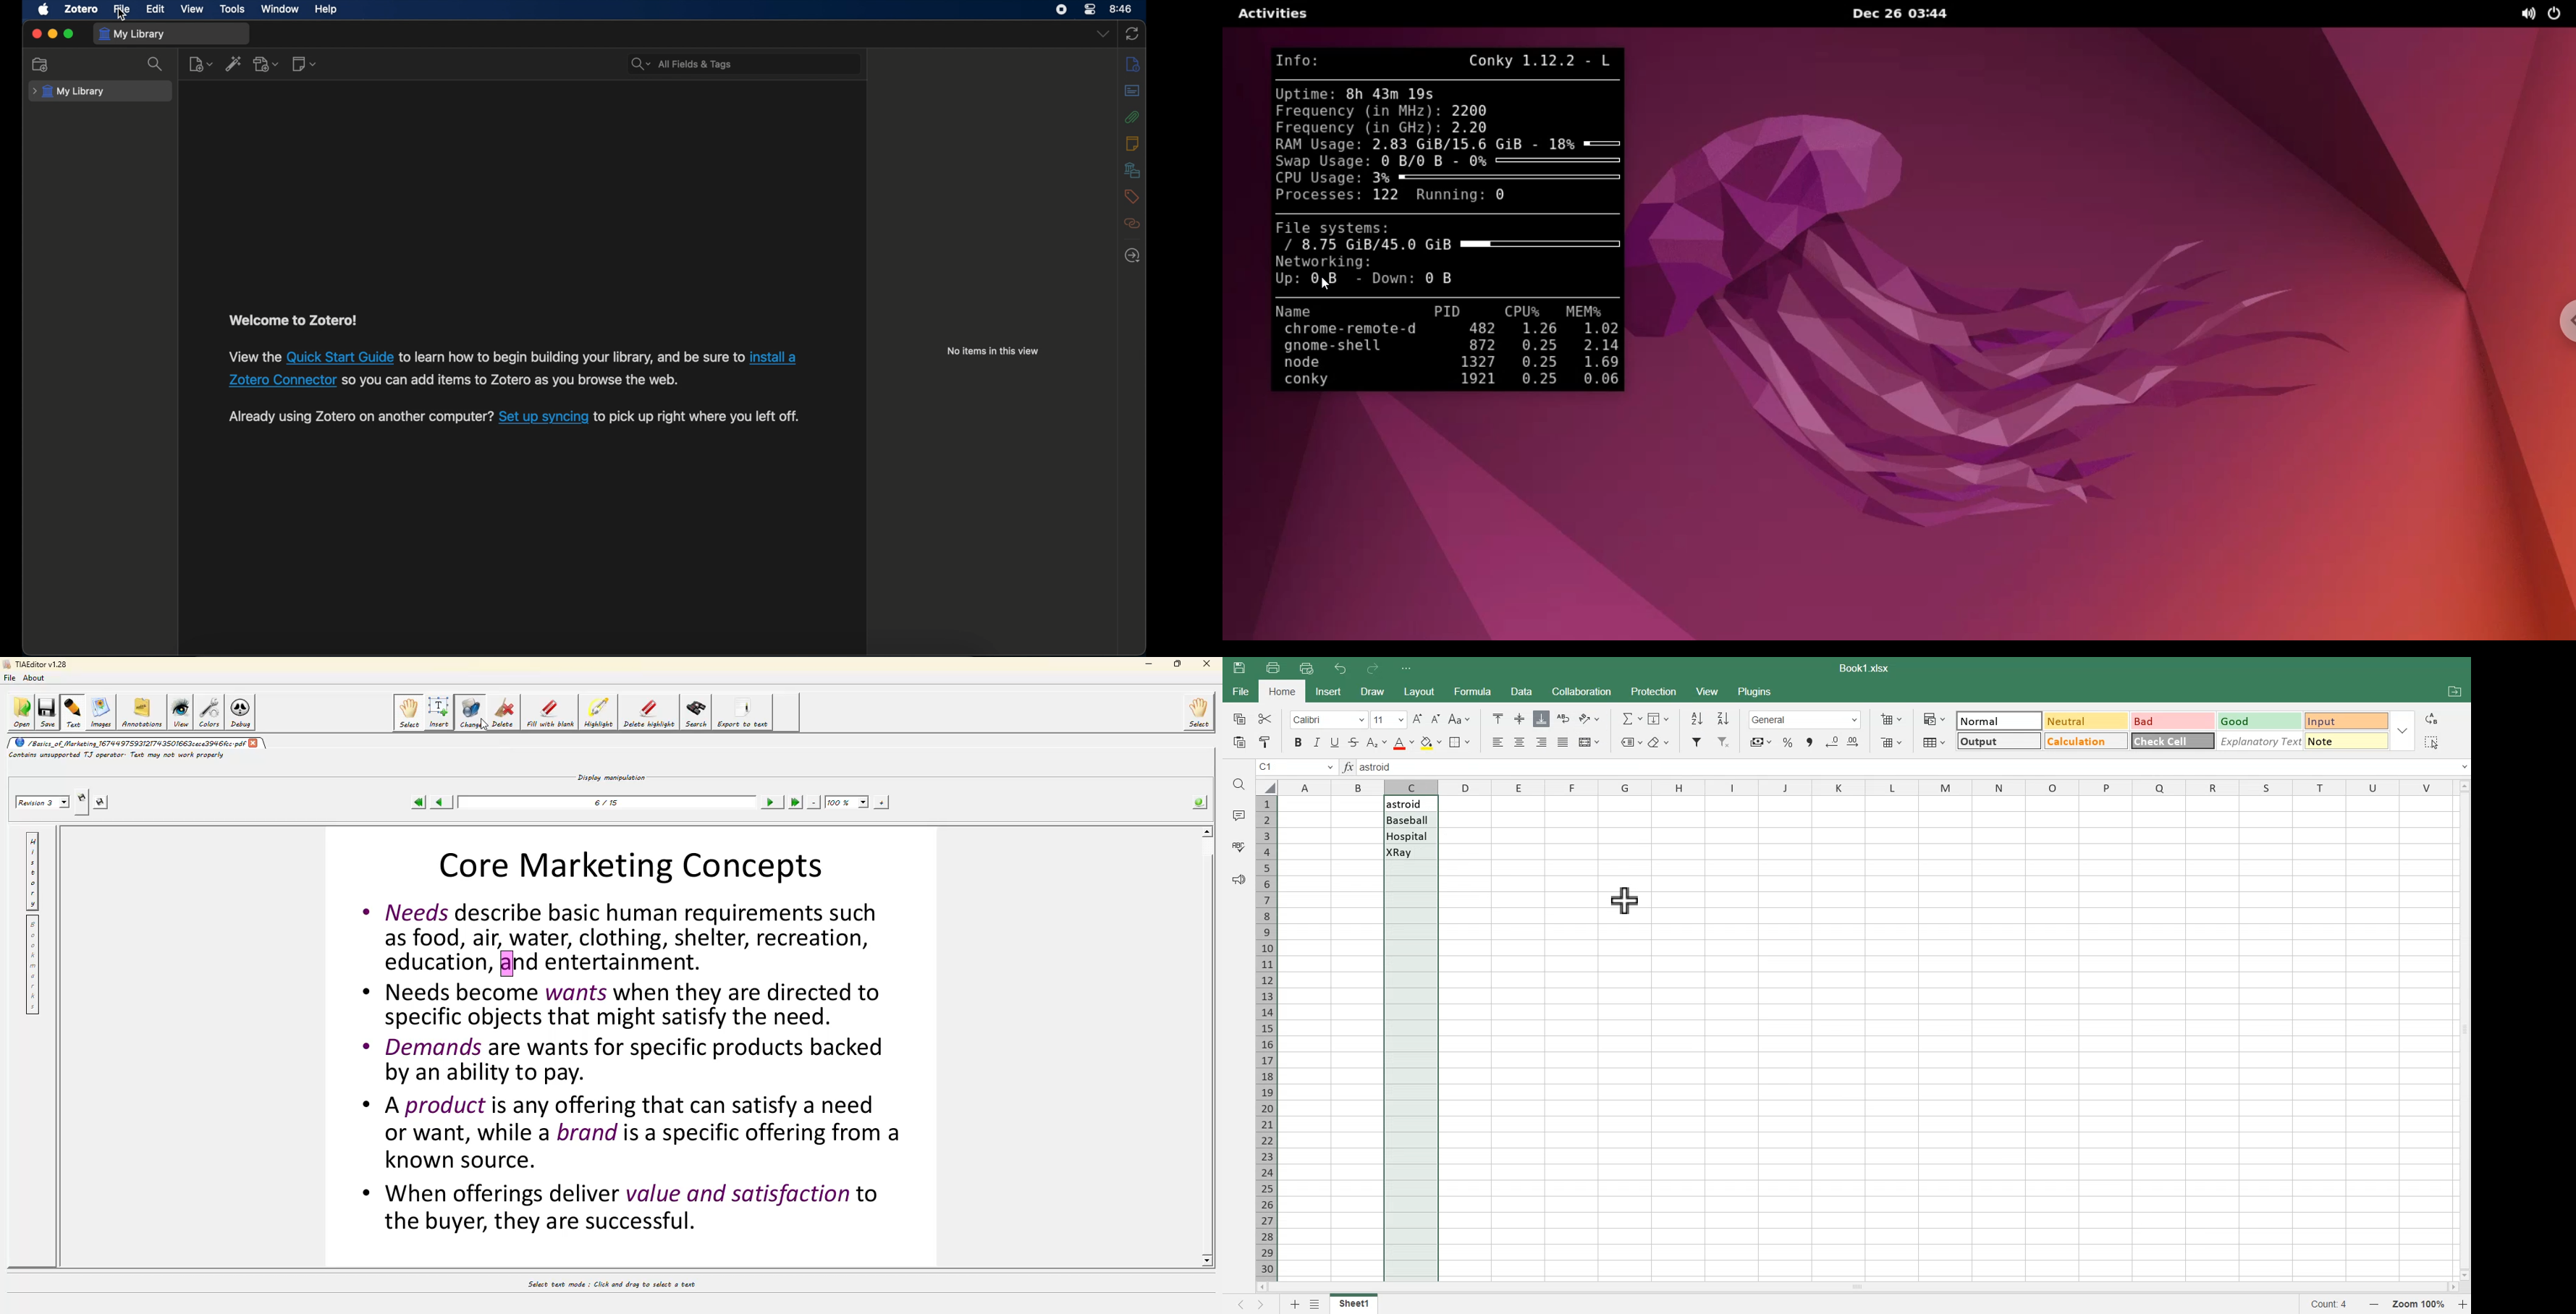 The width and height of the screenshot is (2576, 1316). I want to click on Delete Cell, so click(1891, 742).